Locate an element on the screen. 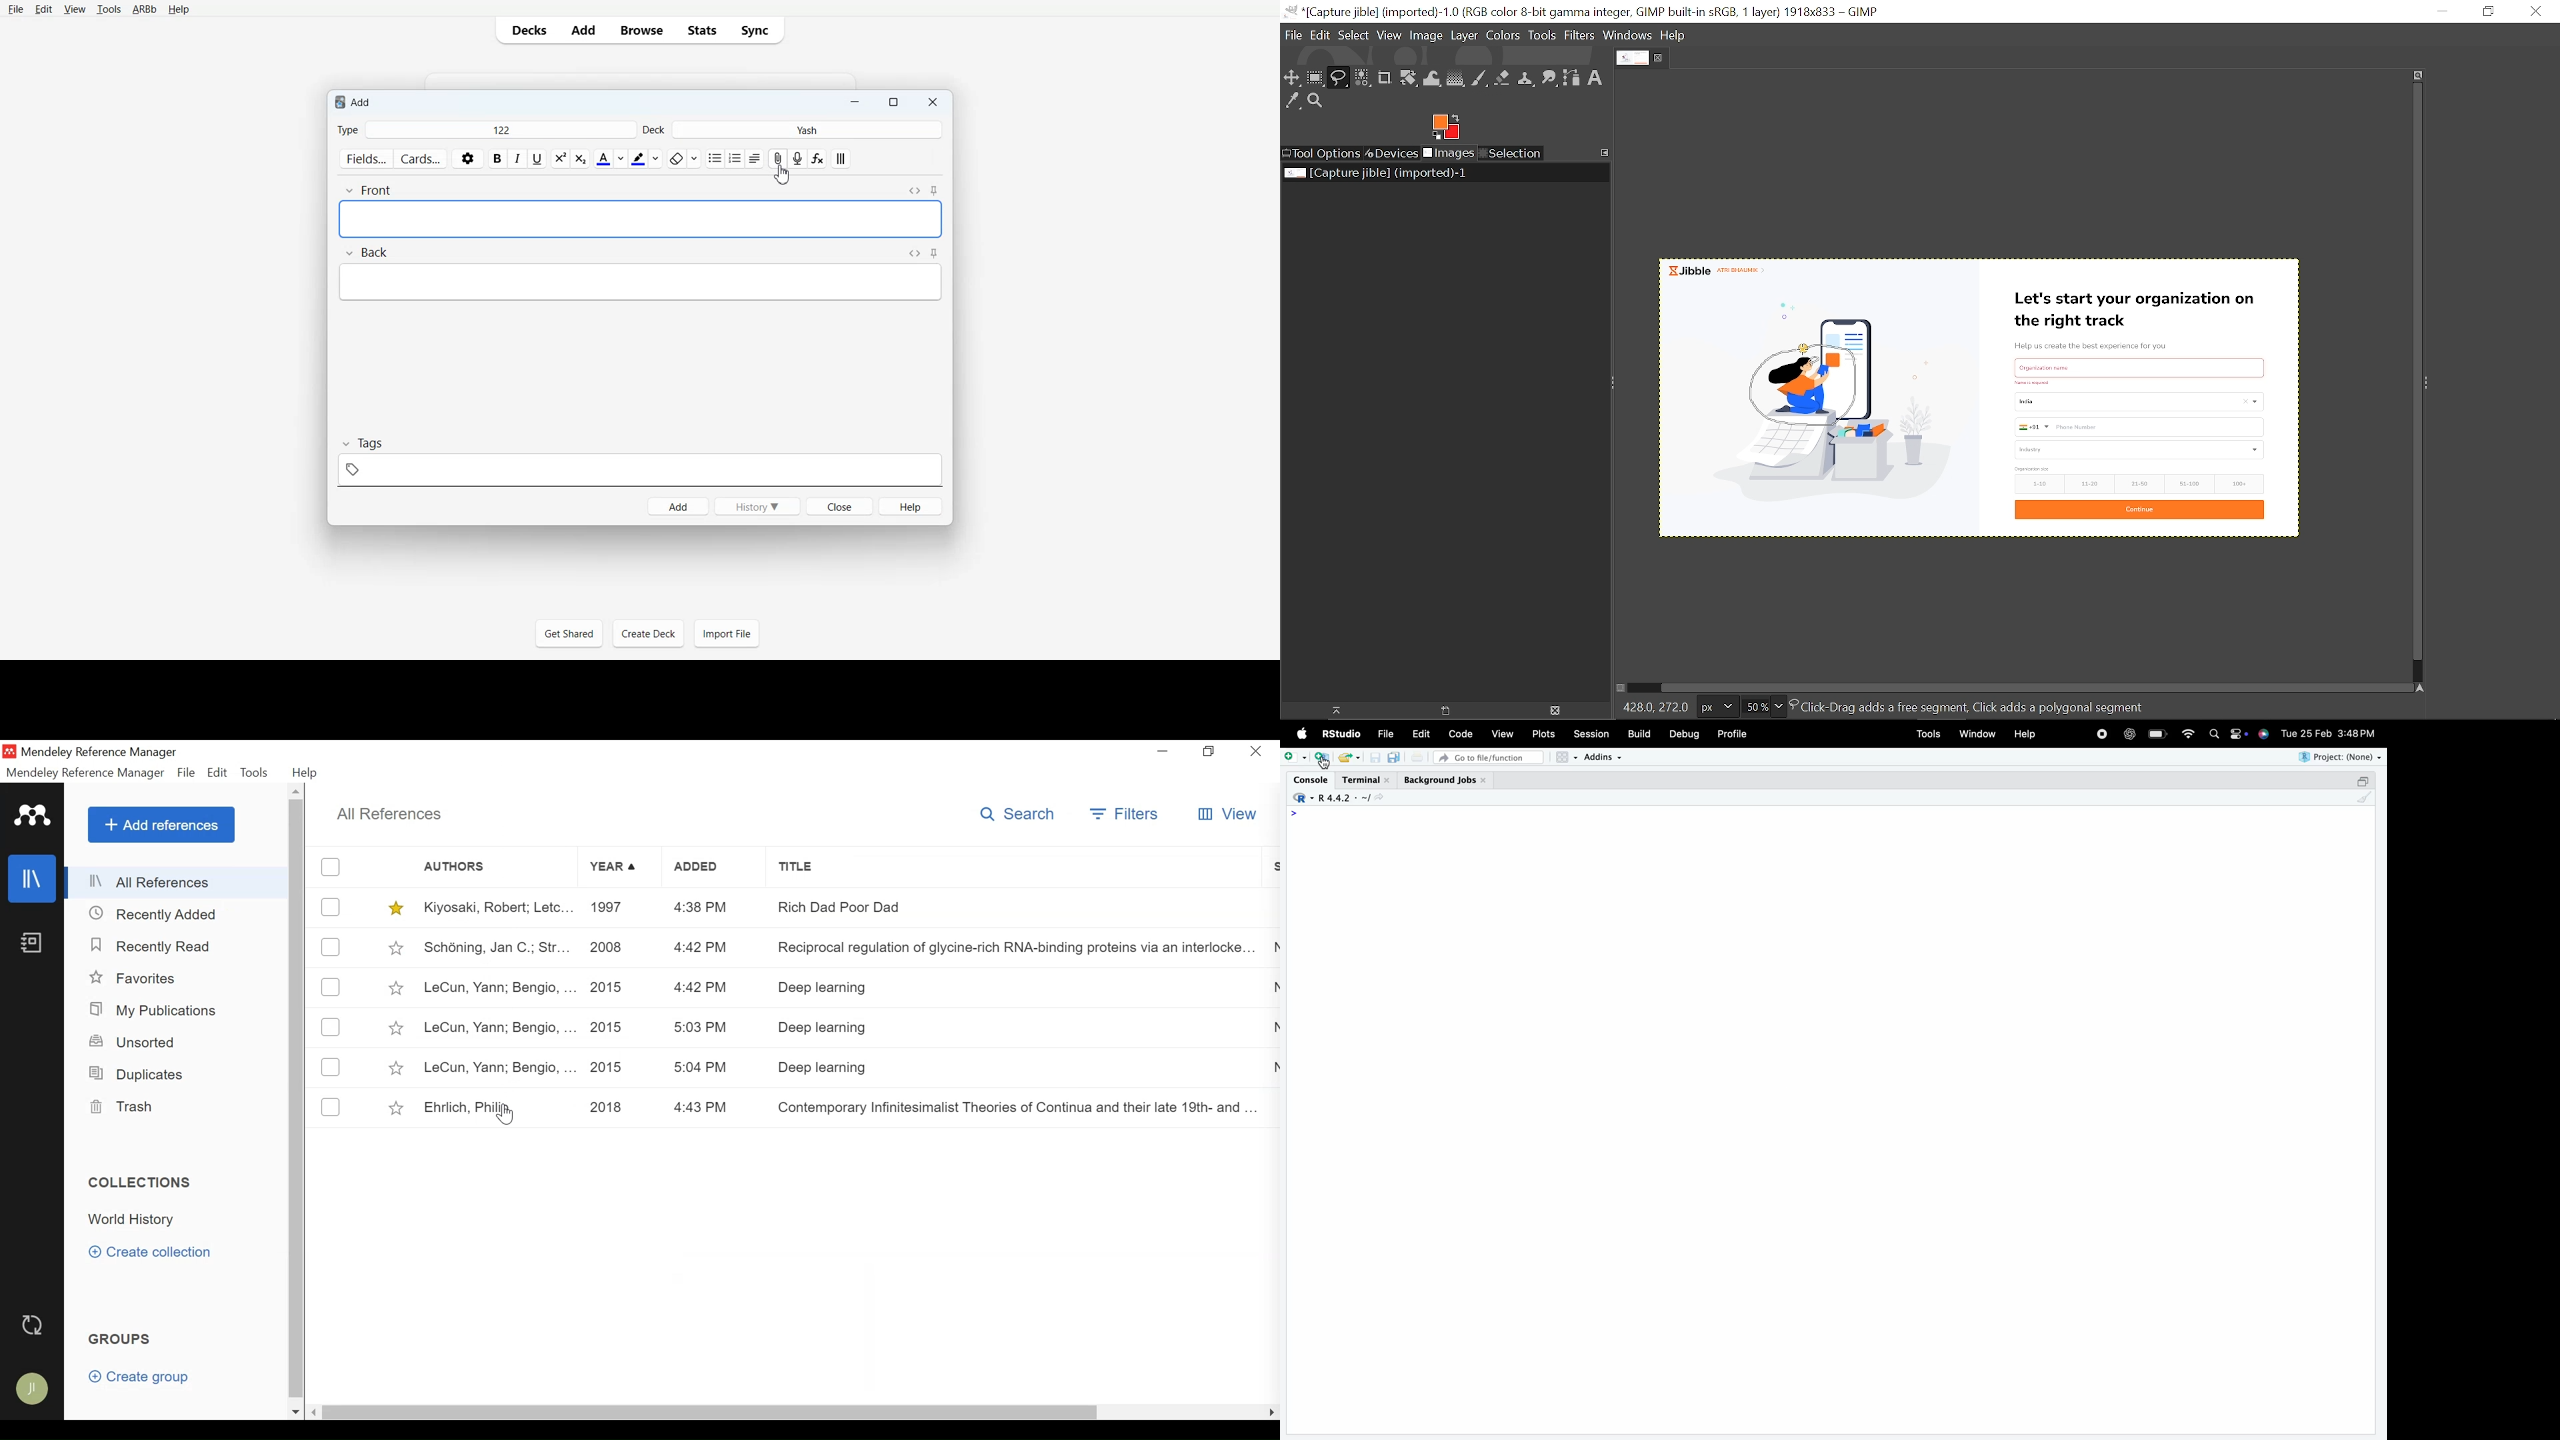 Image resolution: width=2576 pixels, height=1456 pixels. Maximize is located at coordinates (893, 103).